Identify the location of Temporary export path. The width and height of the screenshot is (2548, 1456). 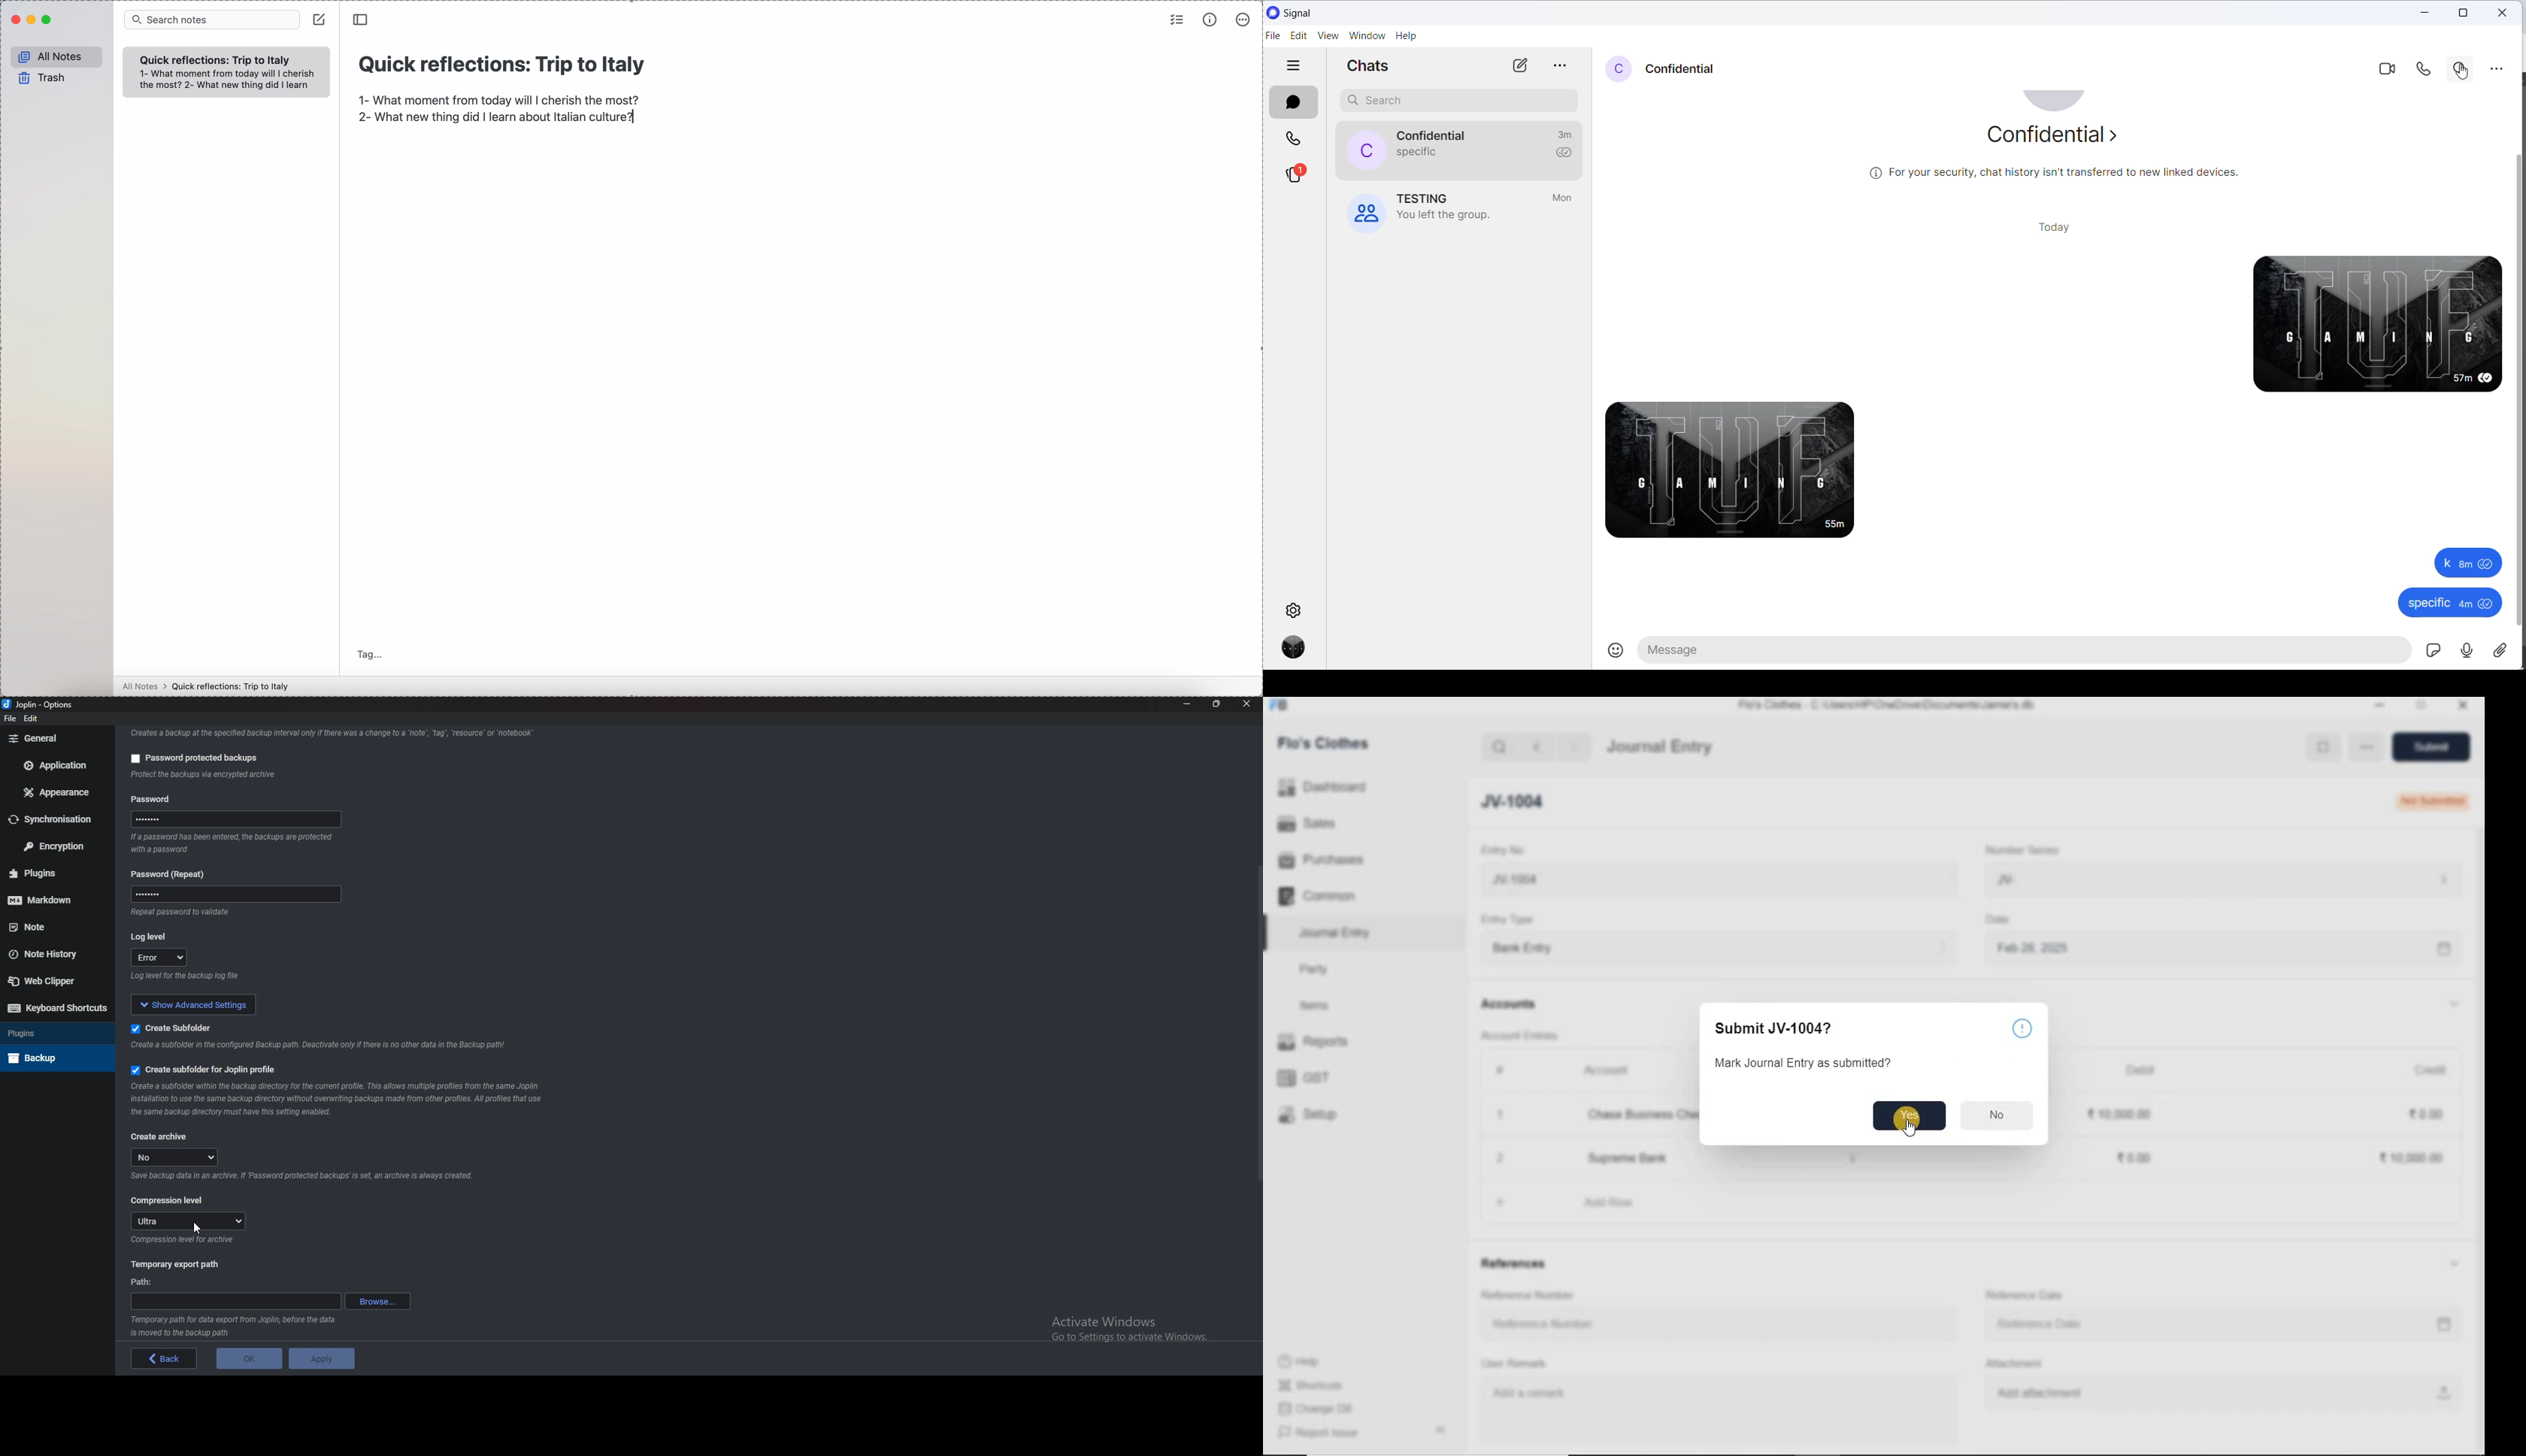
(175, 1264).